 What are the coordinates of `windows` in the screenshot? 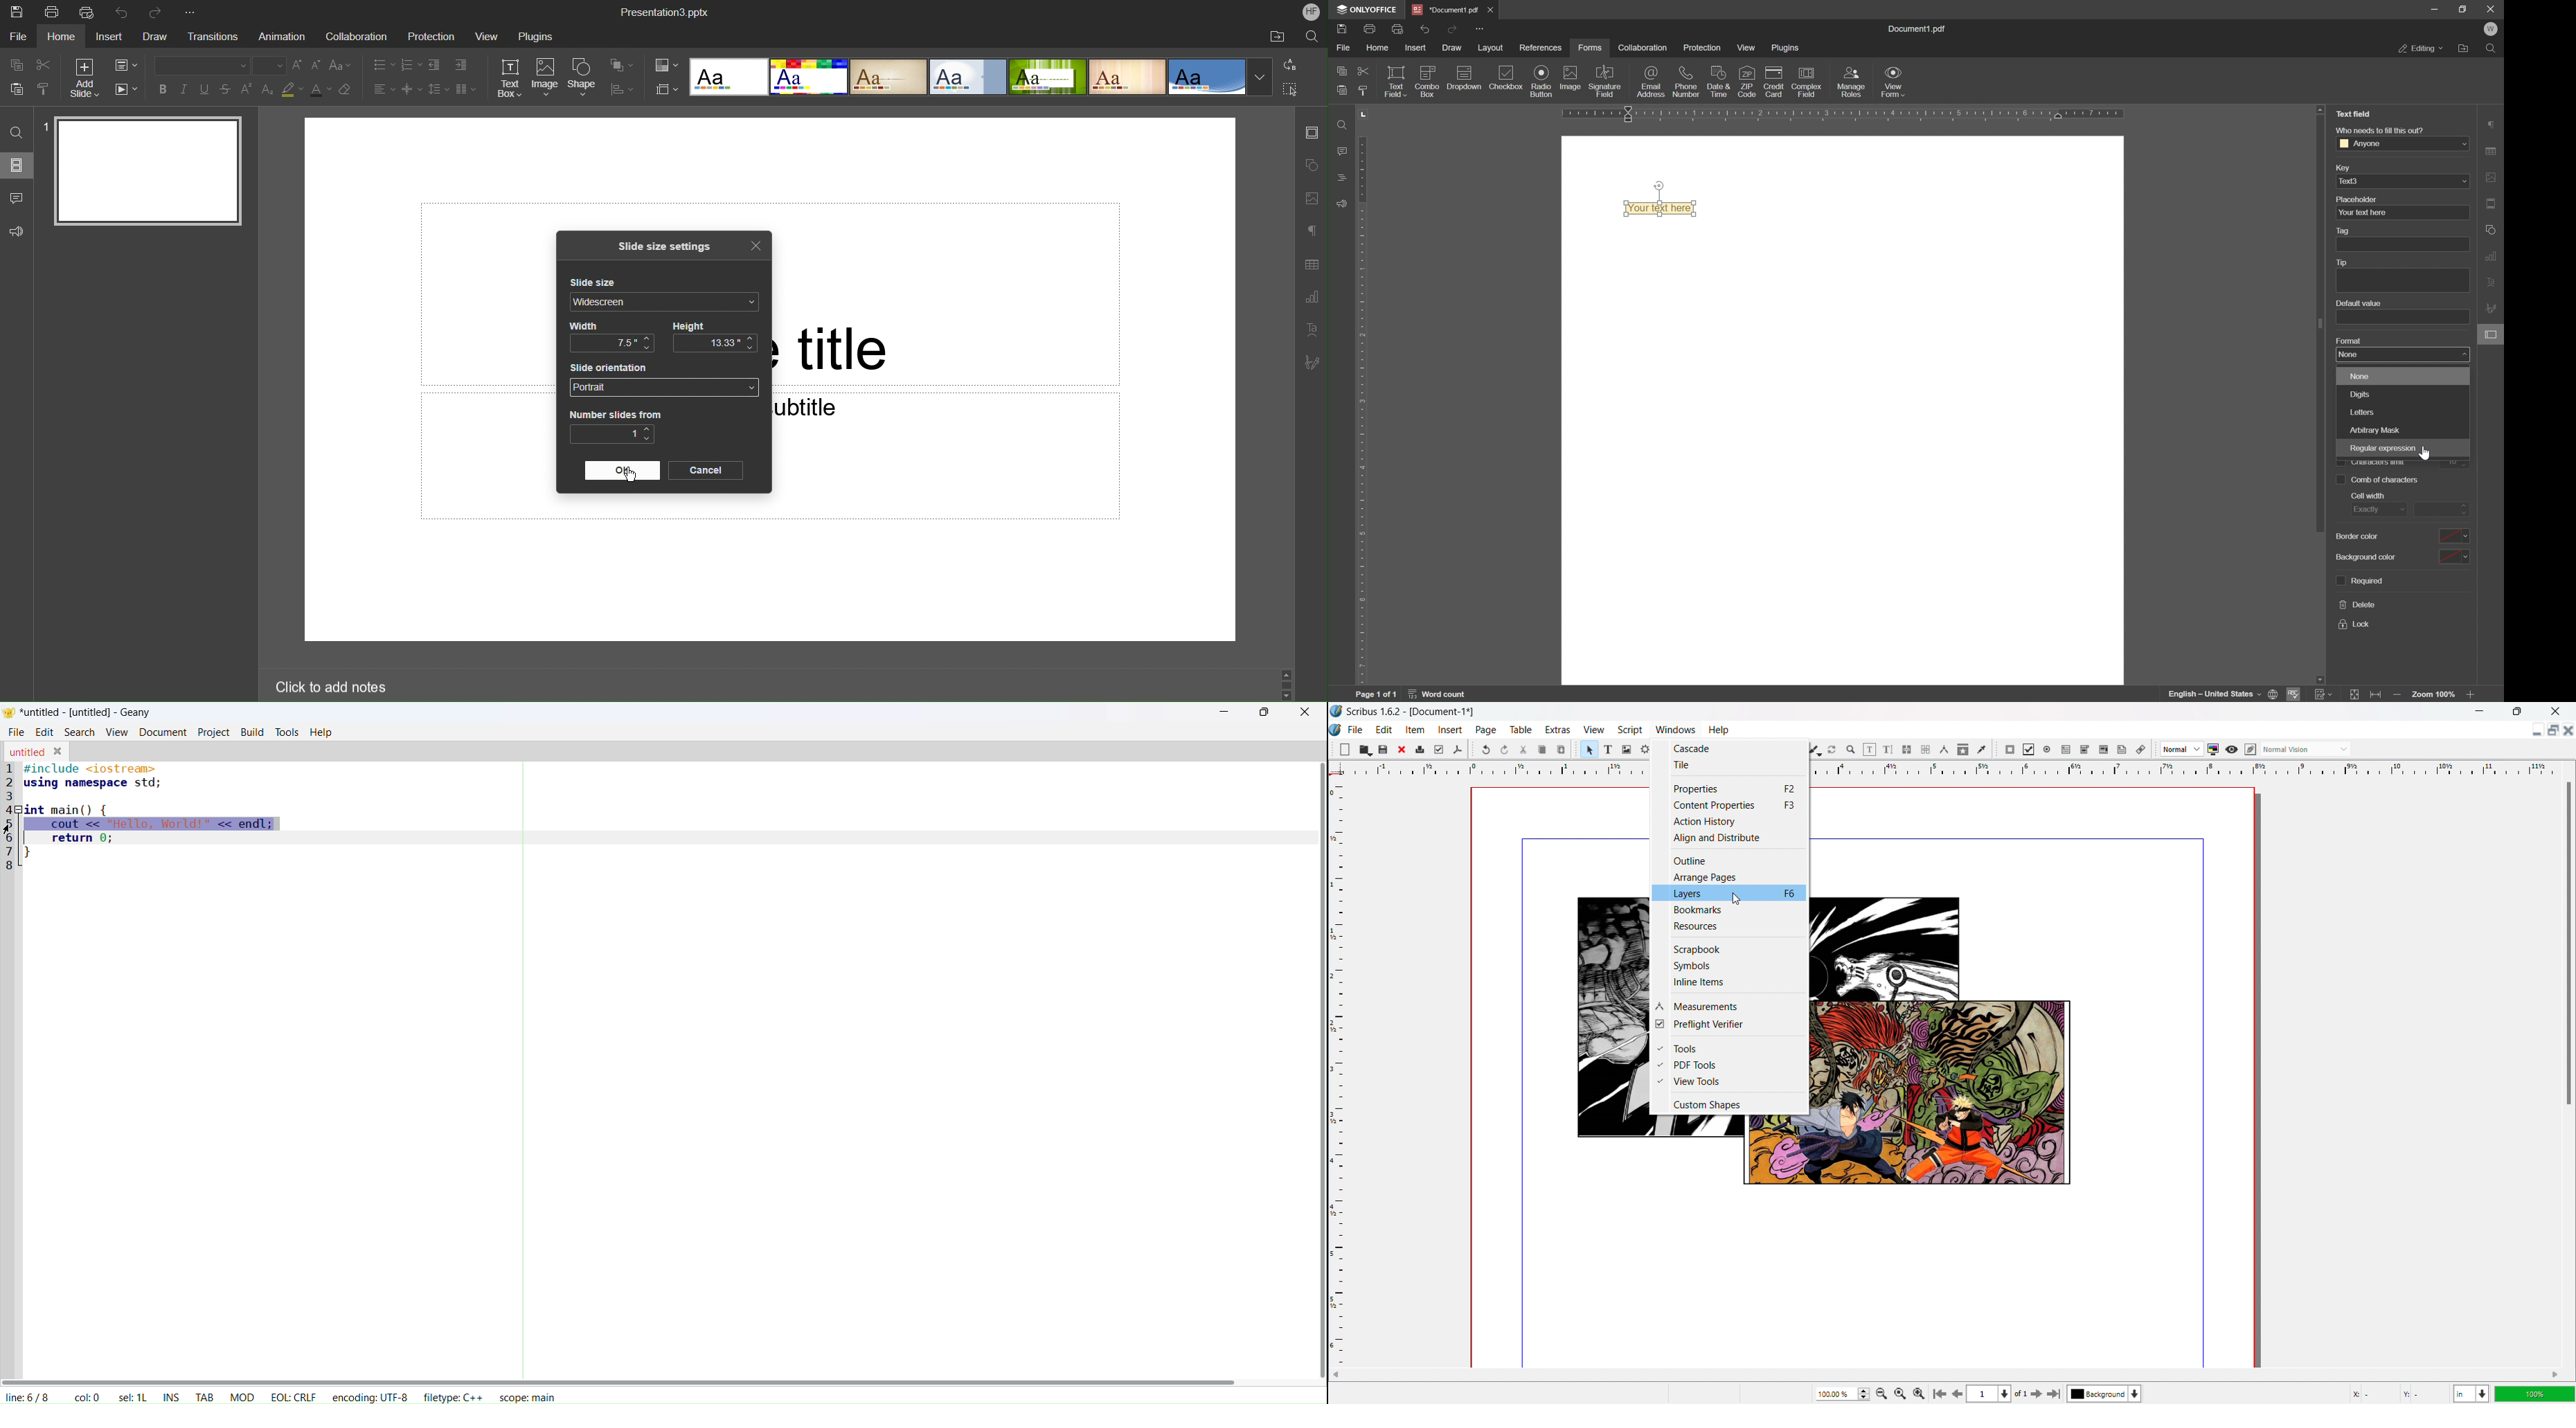 It's located at (1674, 729).